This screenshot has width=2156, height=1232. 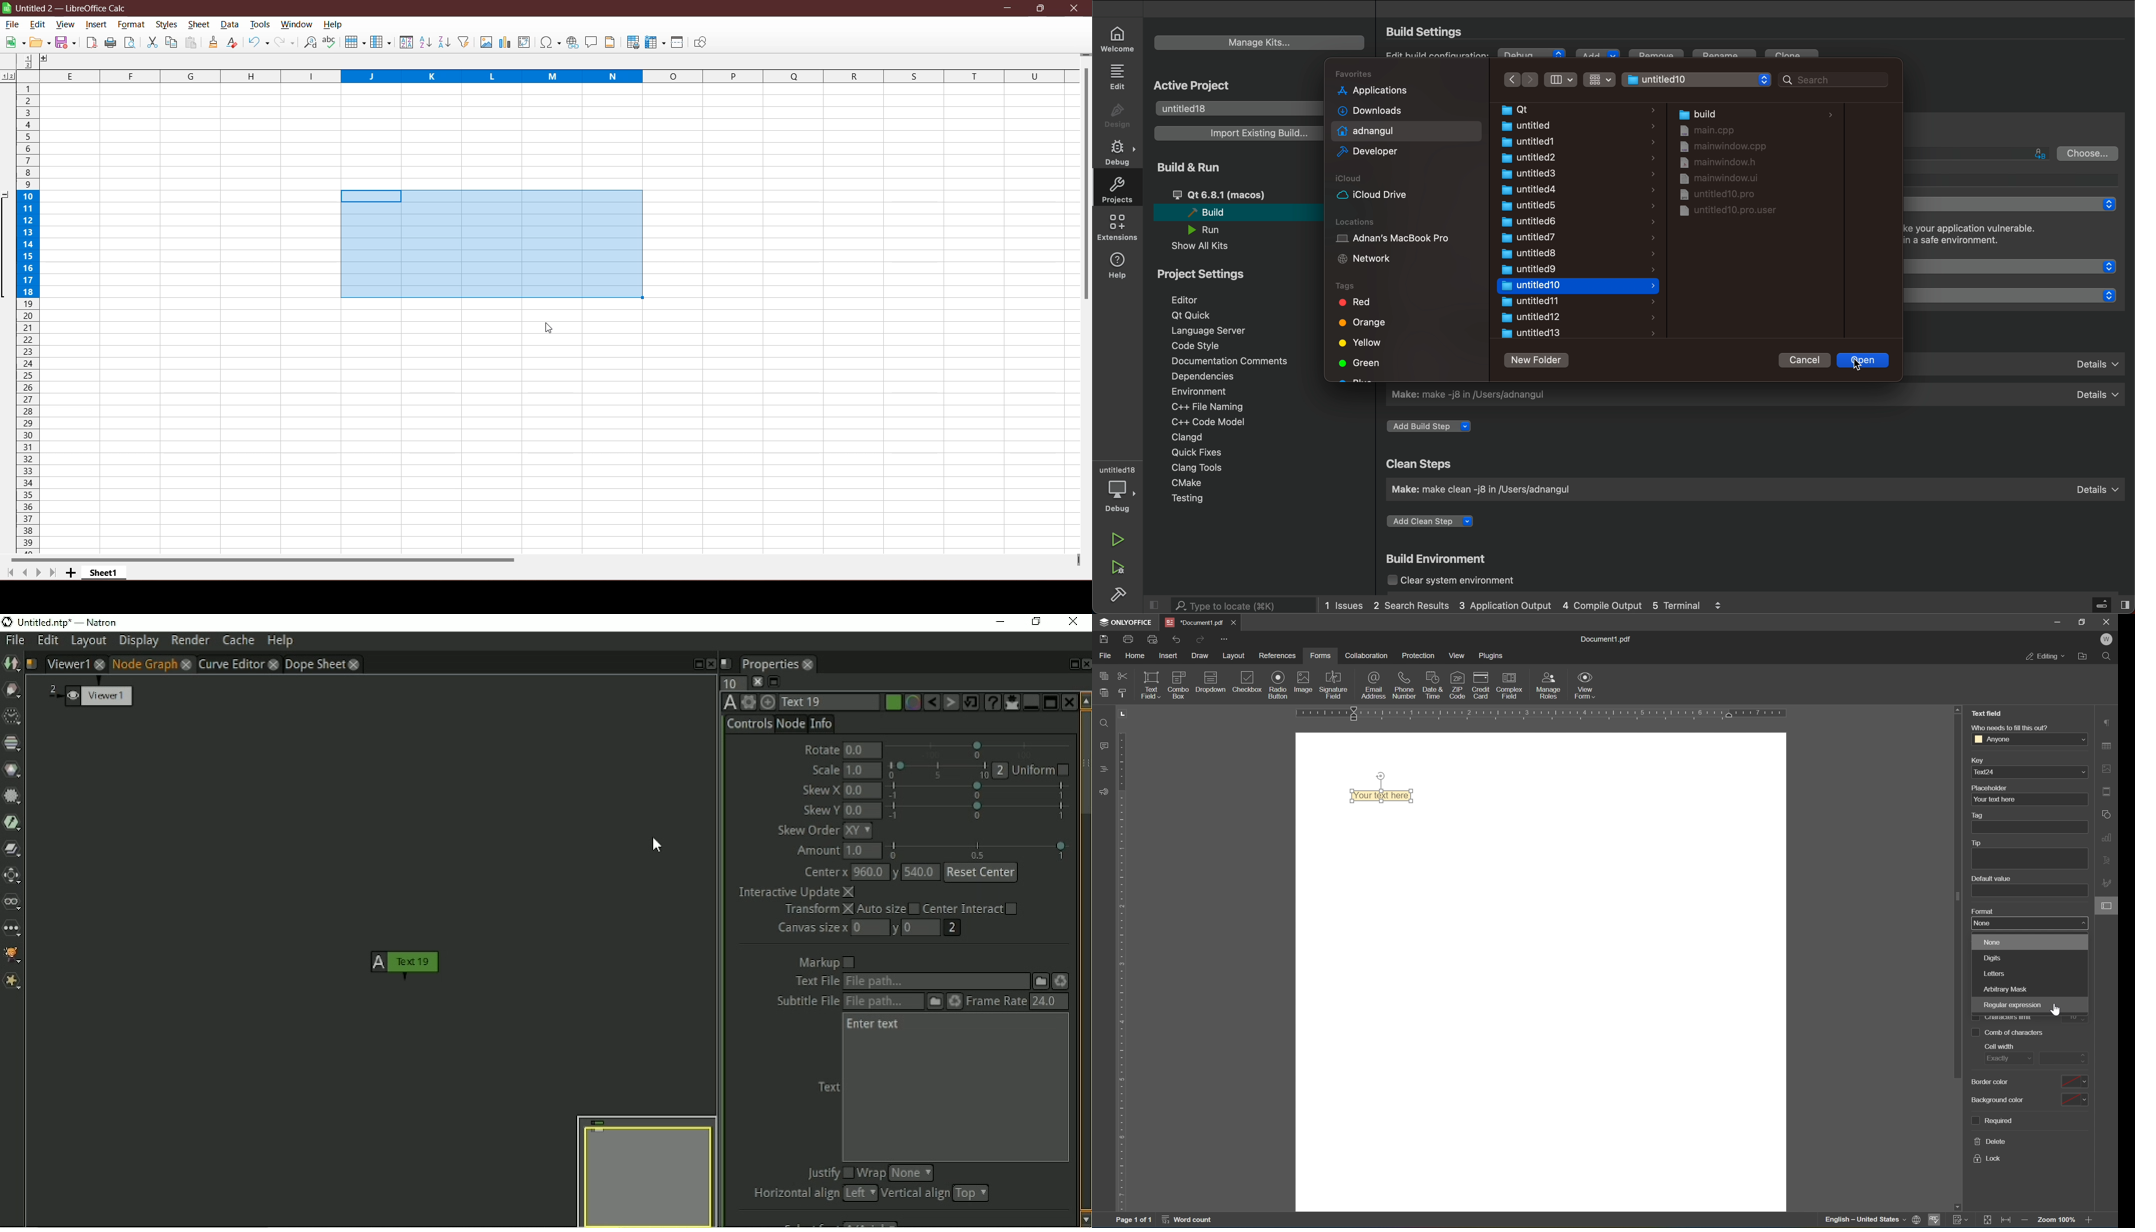 What do you see at coordinates (1123, 677) in the screenshot?
I see `cut` at bounding box center [1123, 677].